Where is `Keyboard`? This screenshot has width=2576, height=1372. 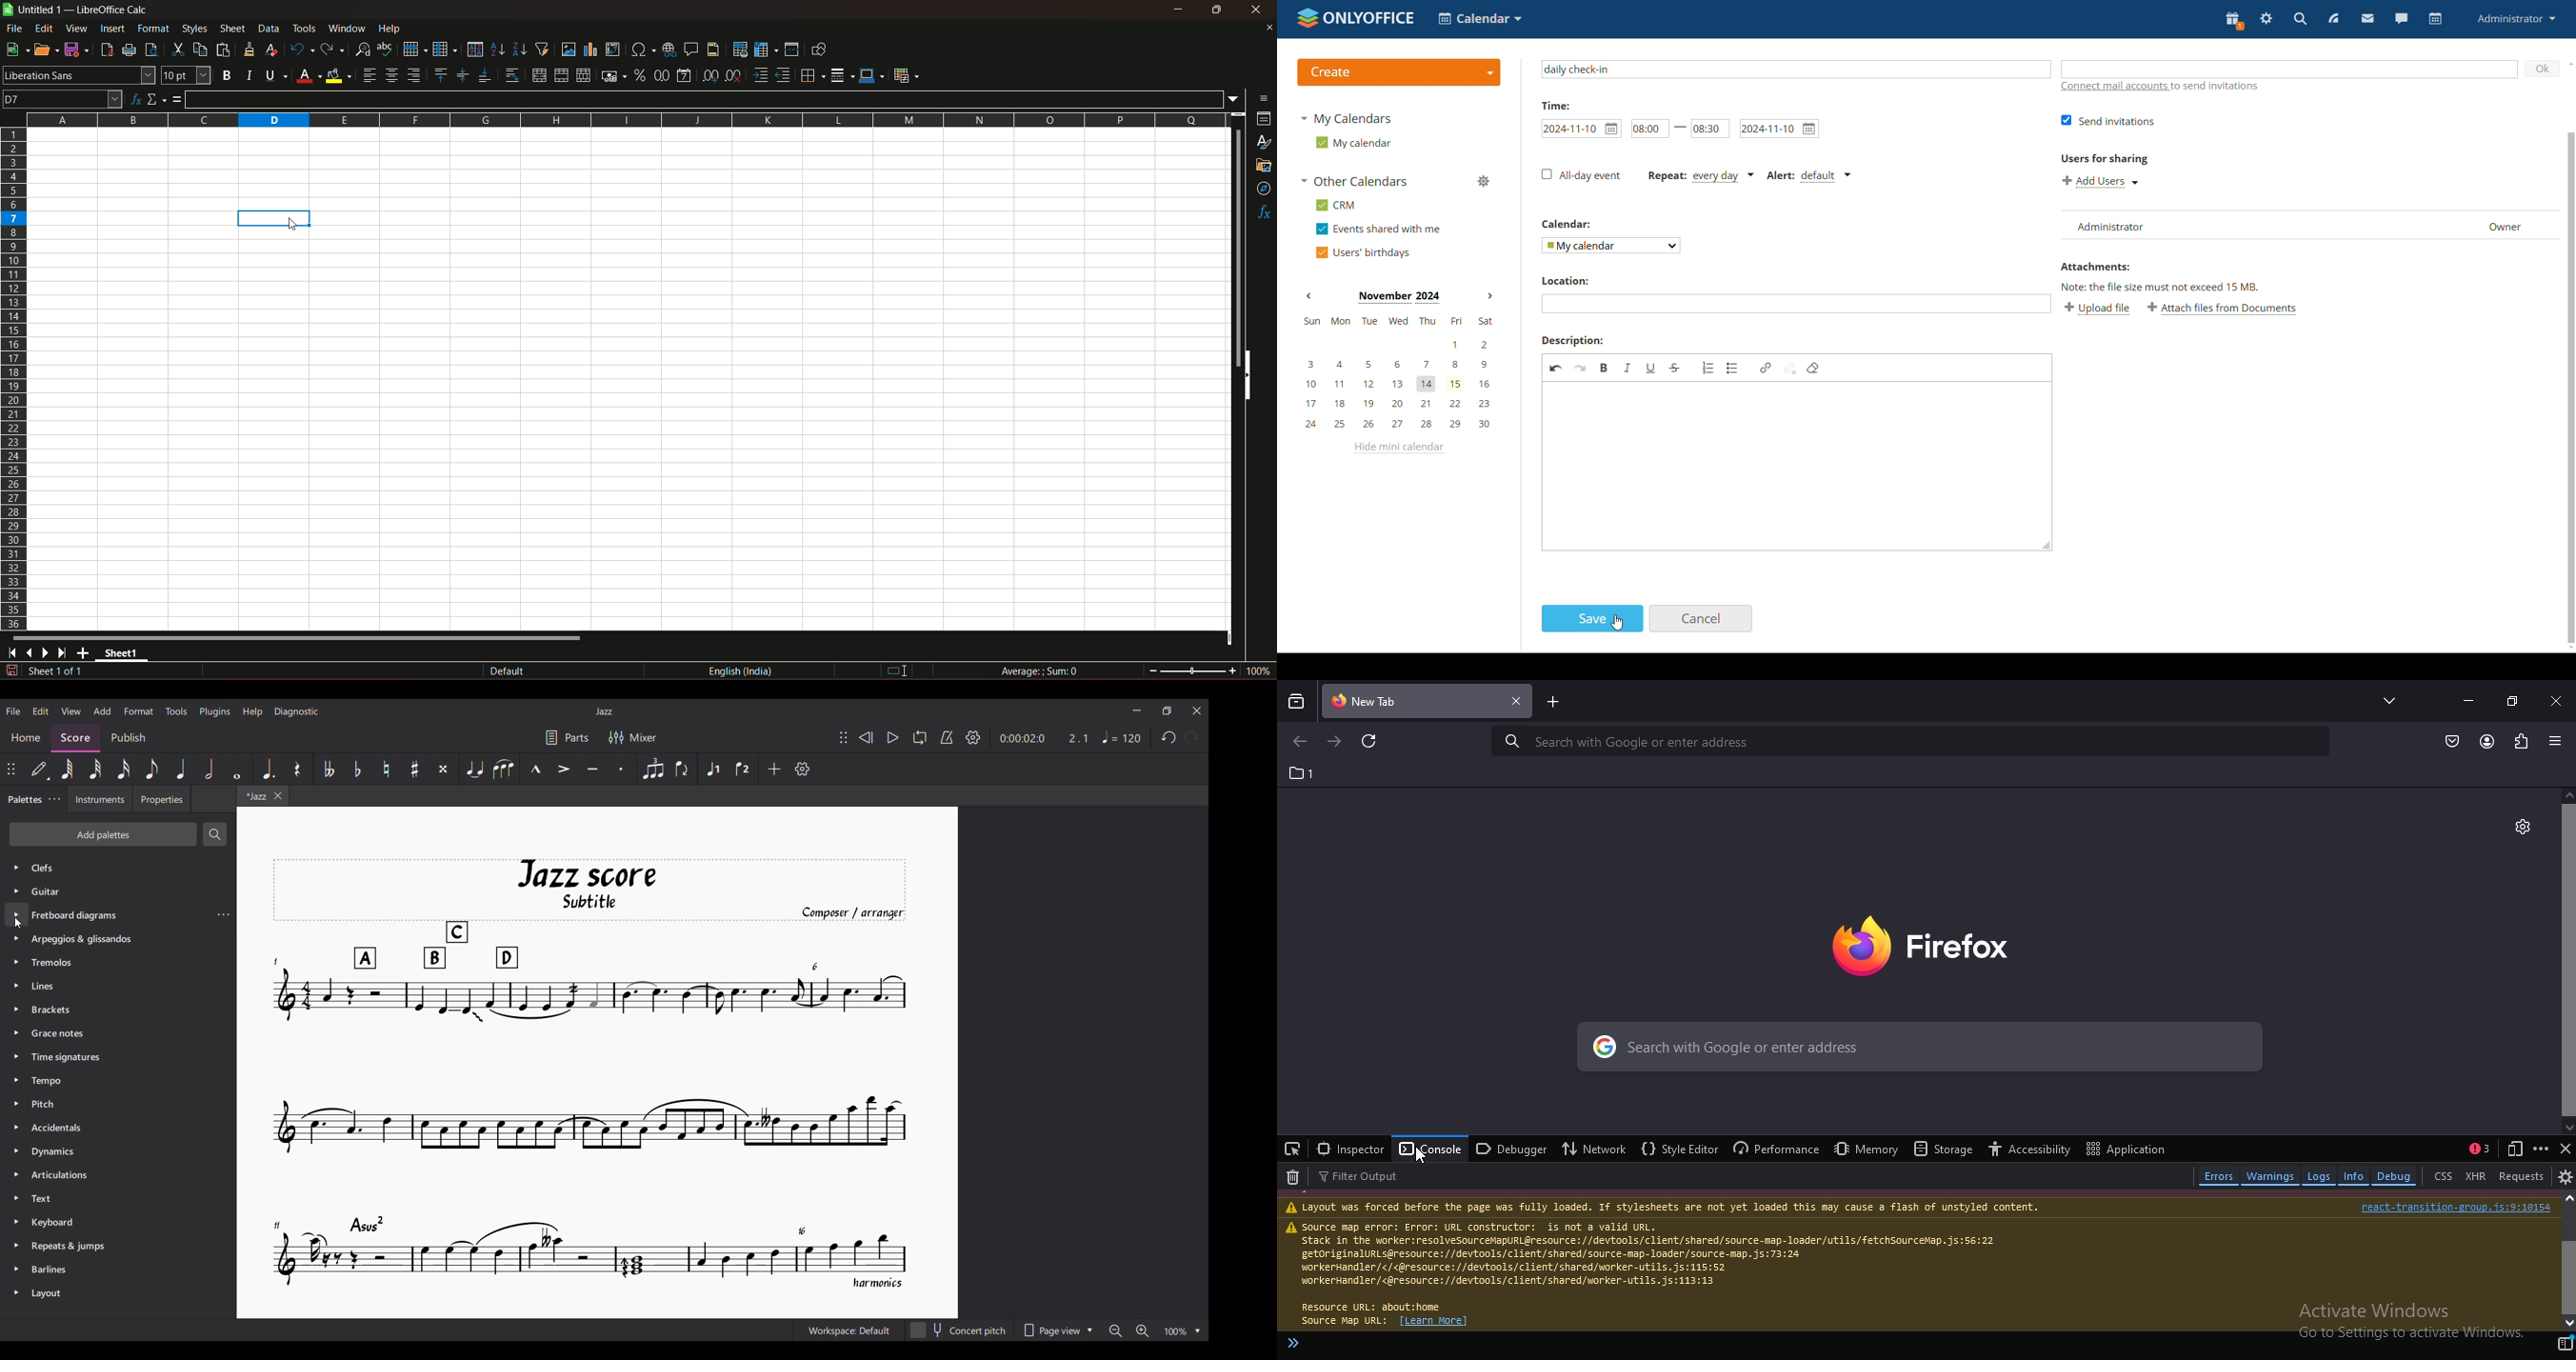 Keyboard is located at coordinates (54, 1221).